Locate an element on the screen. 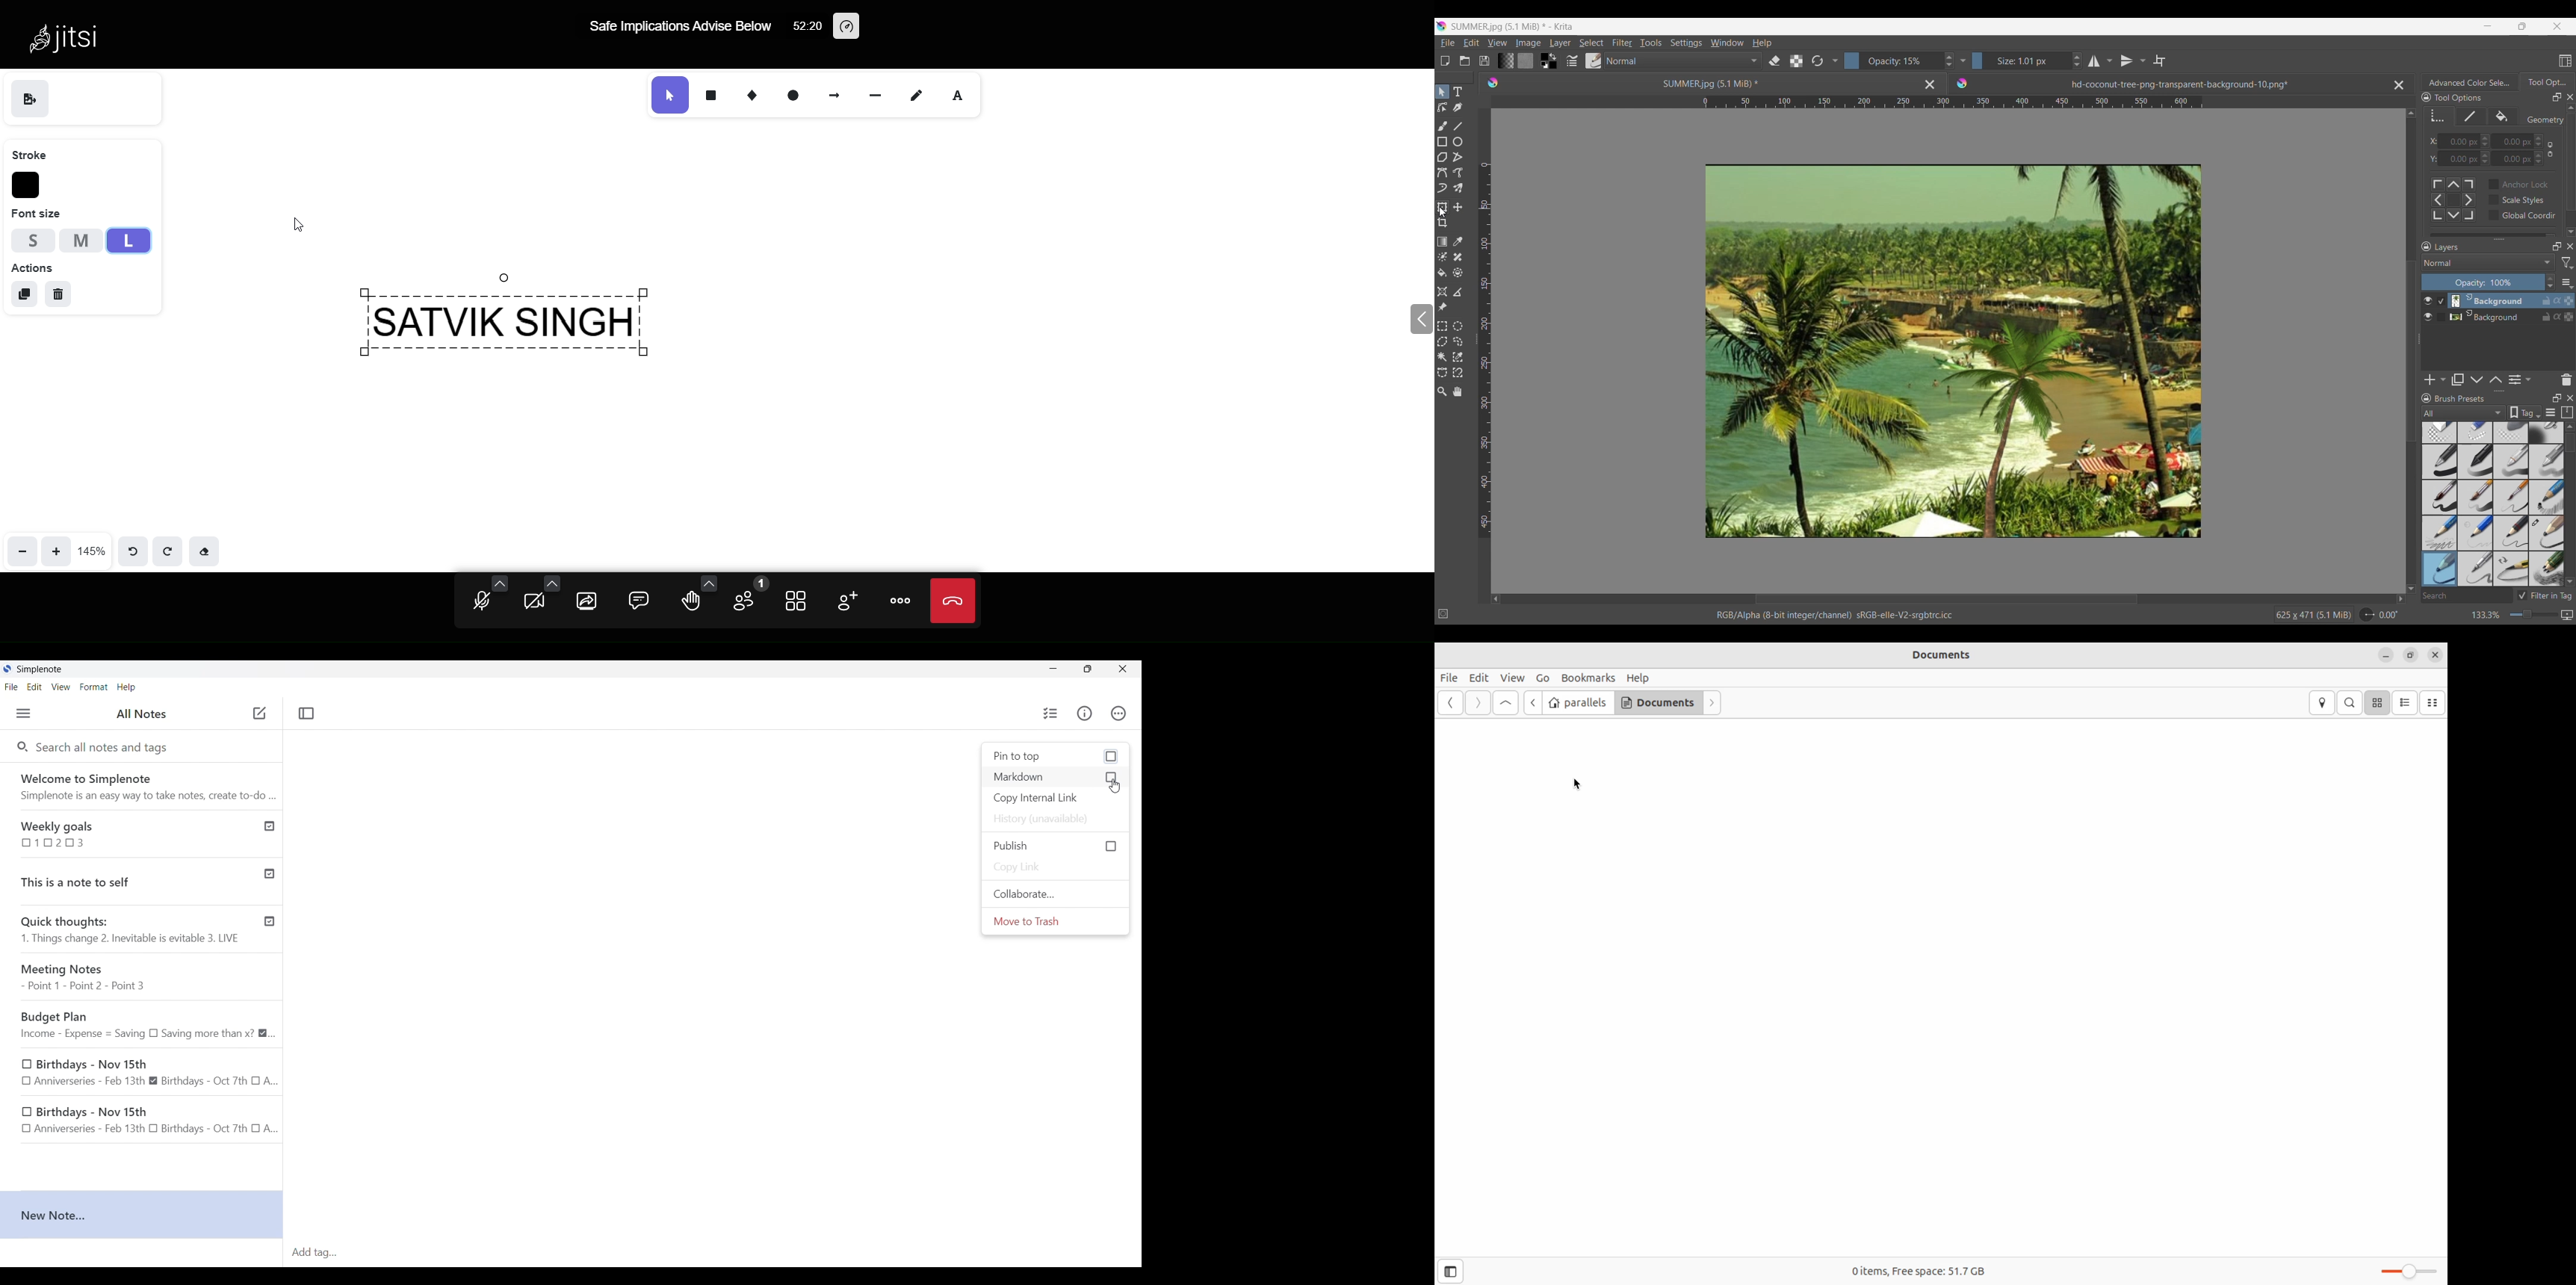 Image resolution: width=2576 pixels, height=1288 pixels. start camera is located at coordinates (538, 598).